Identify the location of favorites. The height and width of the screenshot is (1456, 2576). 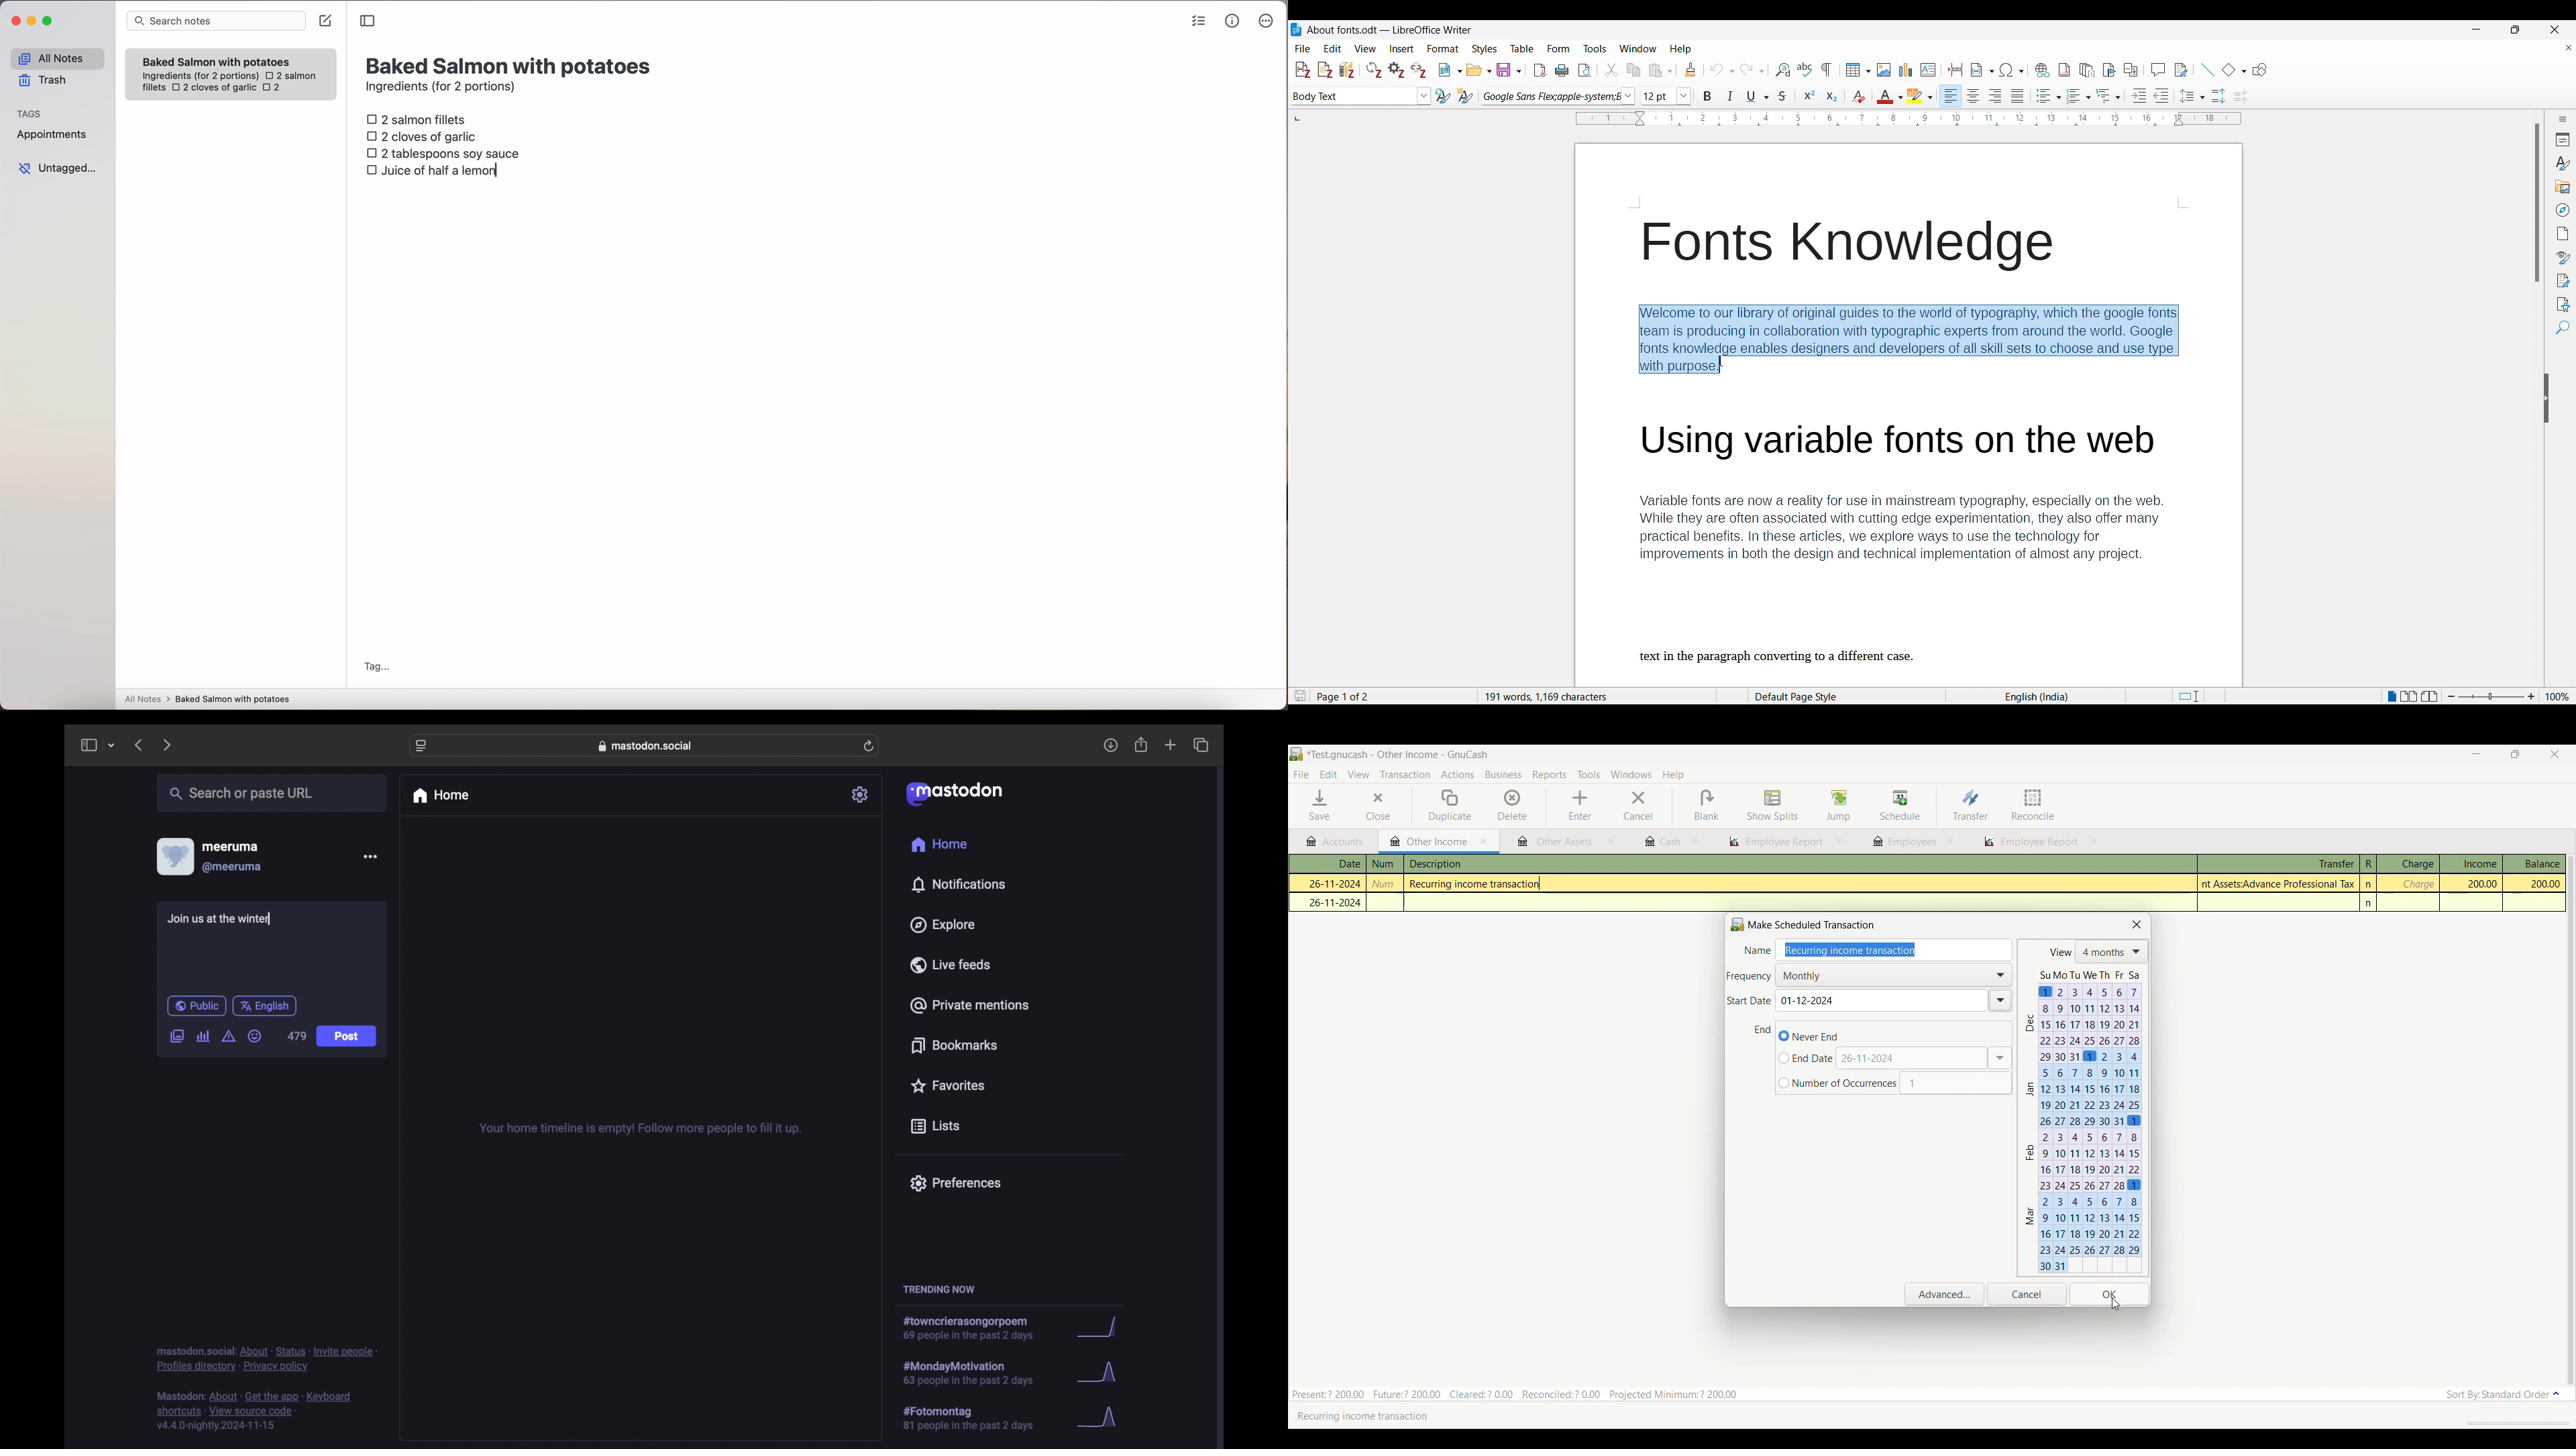
(947, 1085).